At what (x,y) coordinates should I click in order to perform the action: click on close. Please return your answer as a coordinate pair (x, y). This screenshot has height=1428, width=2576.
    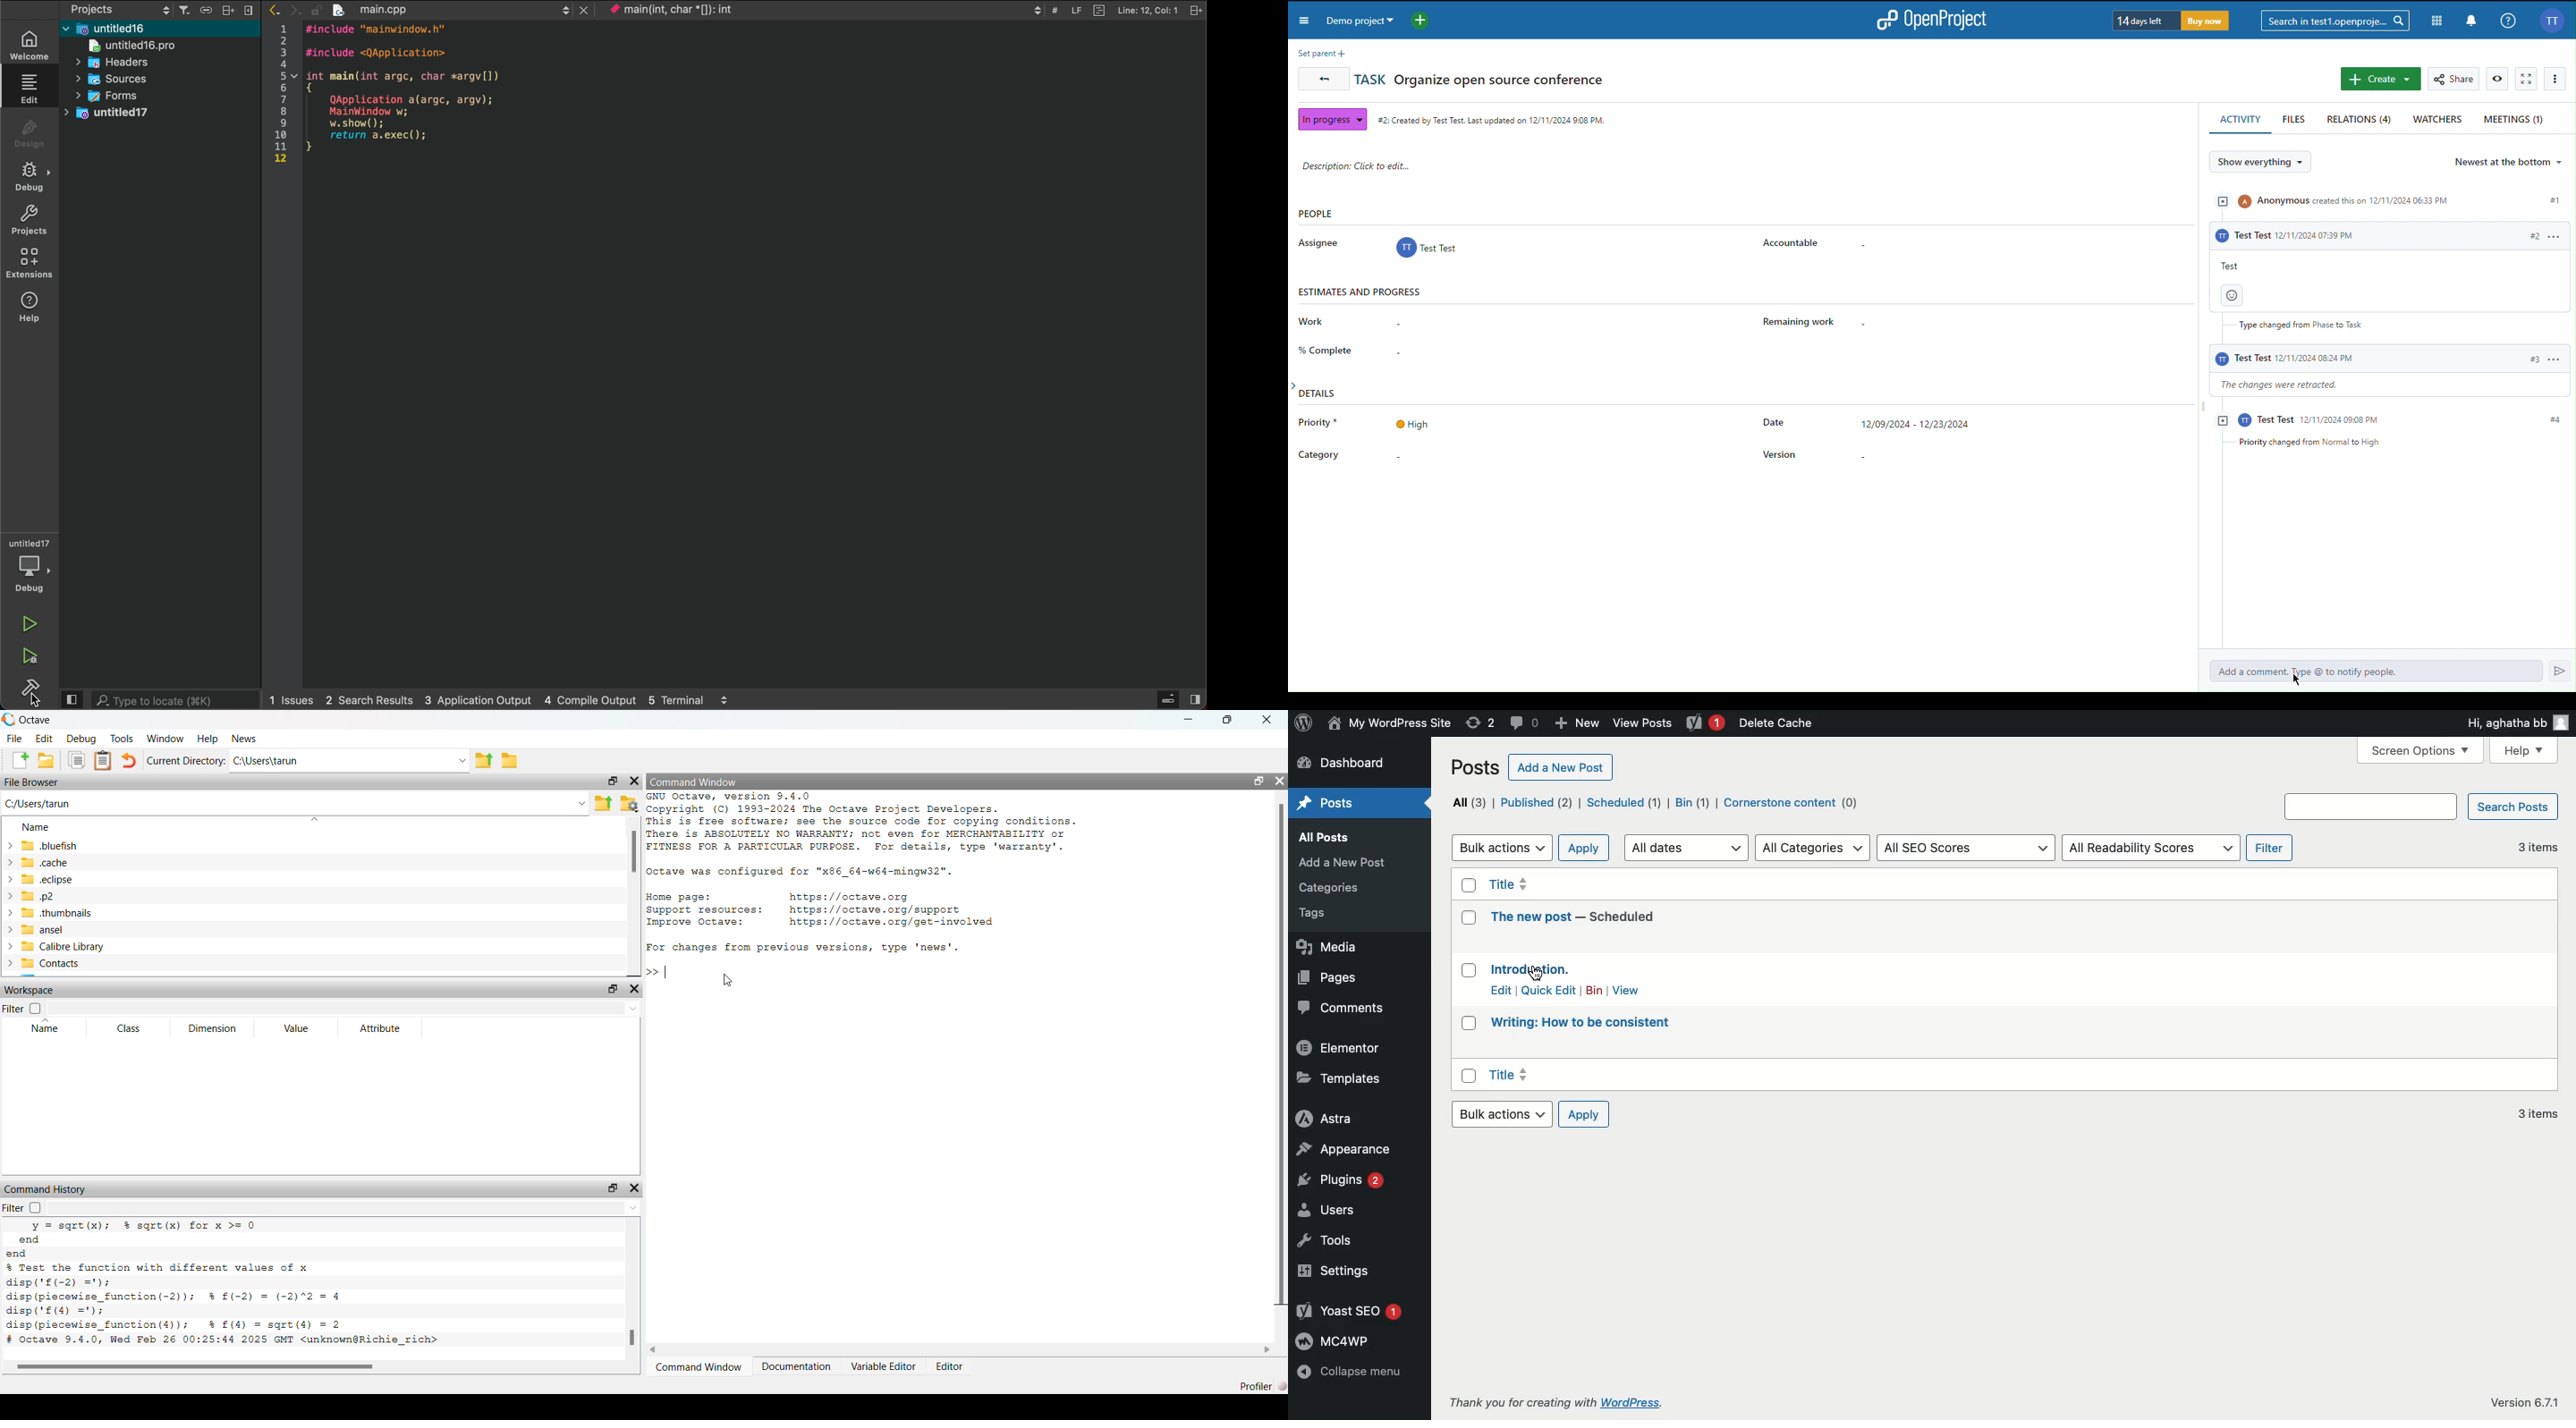
    Looking at the image, I should click on (584, 10).